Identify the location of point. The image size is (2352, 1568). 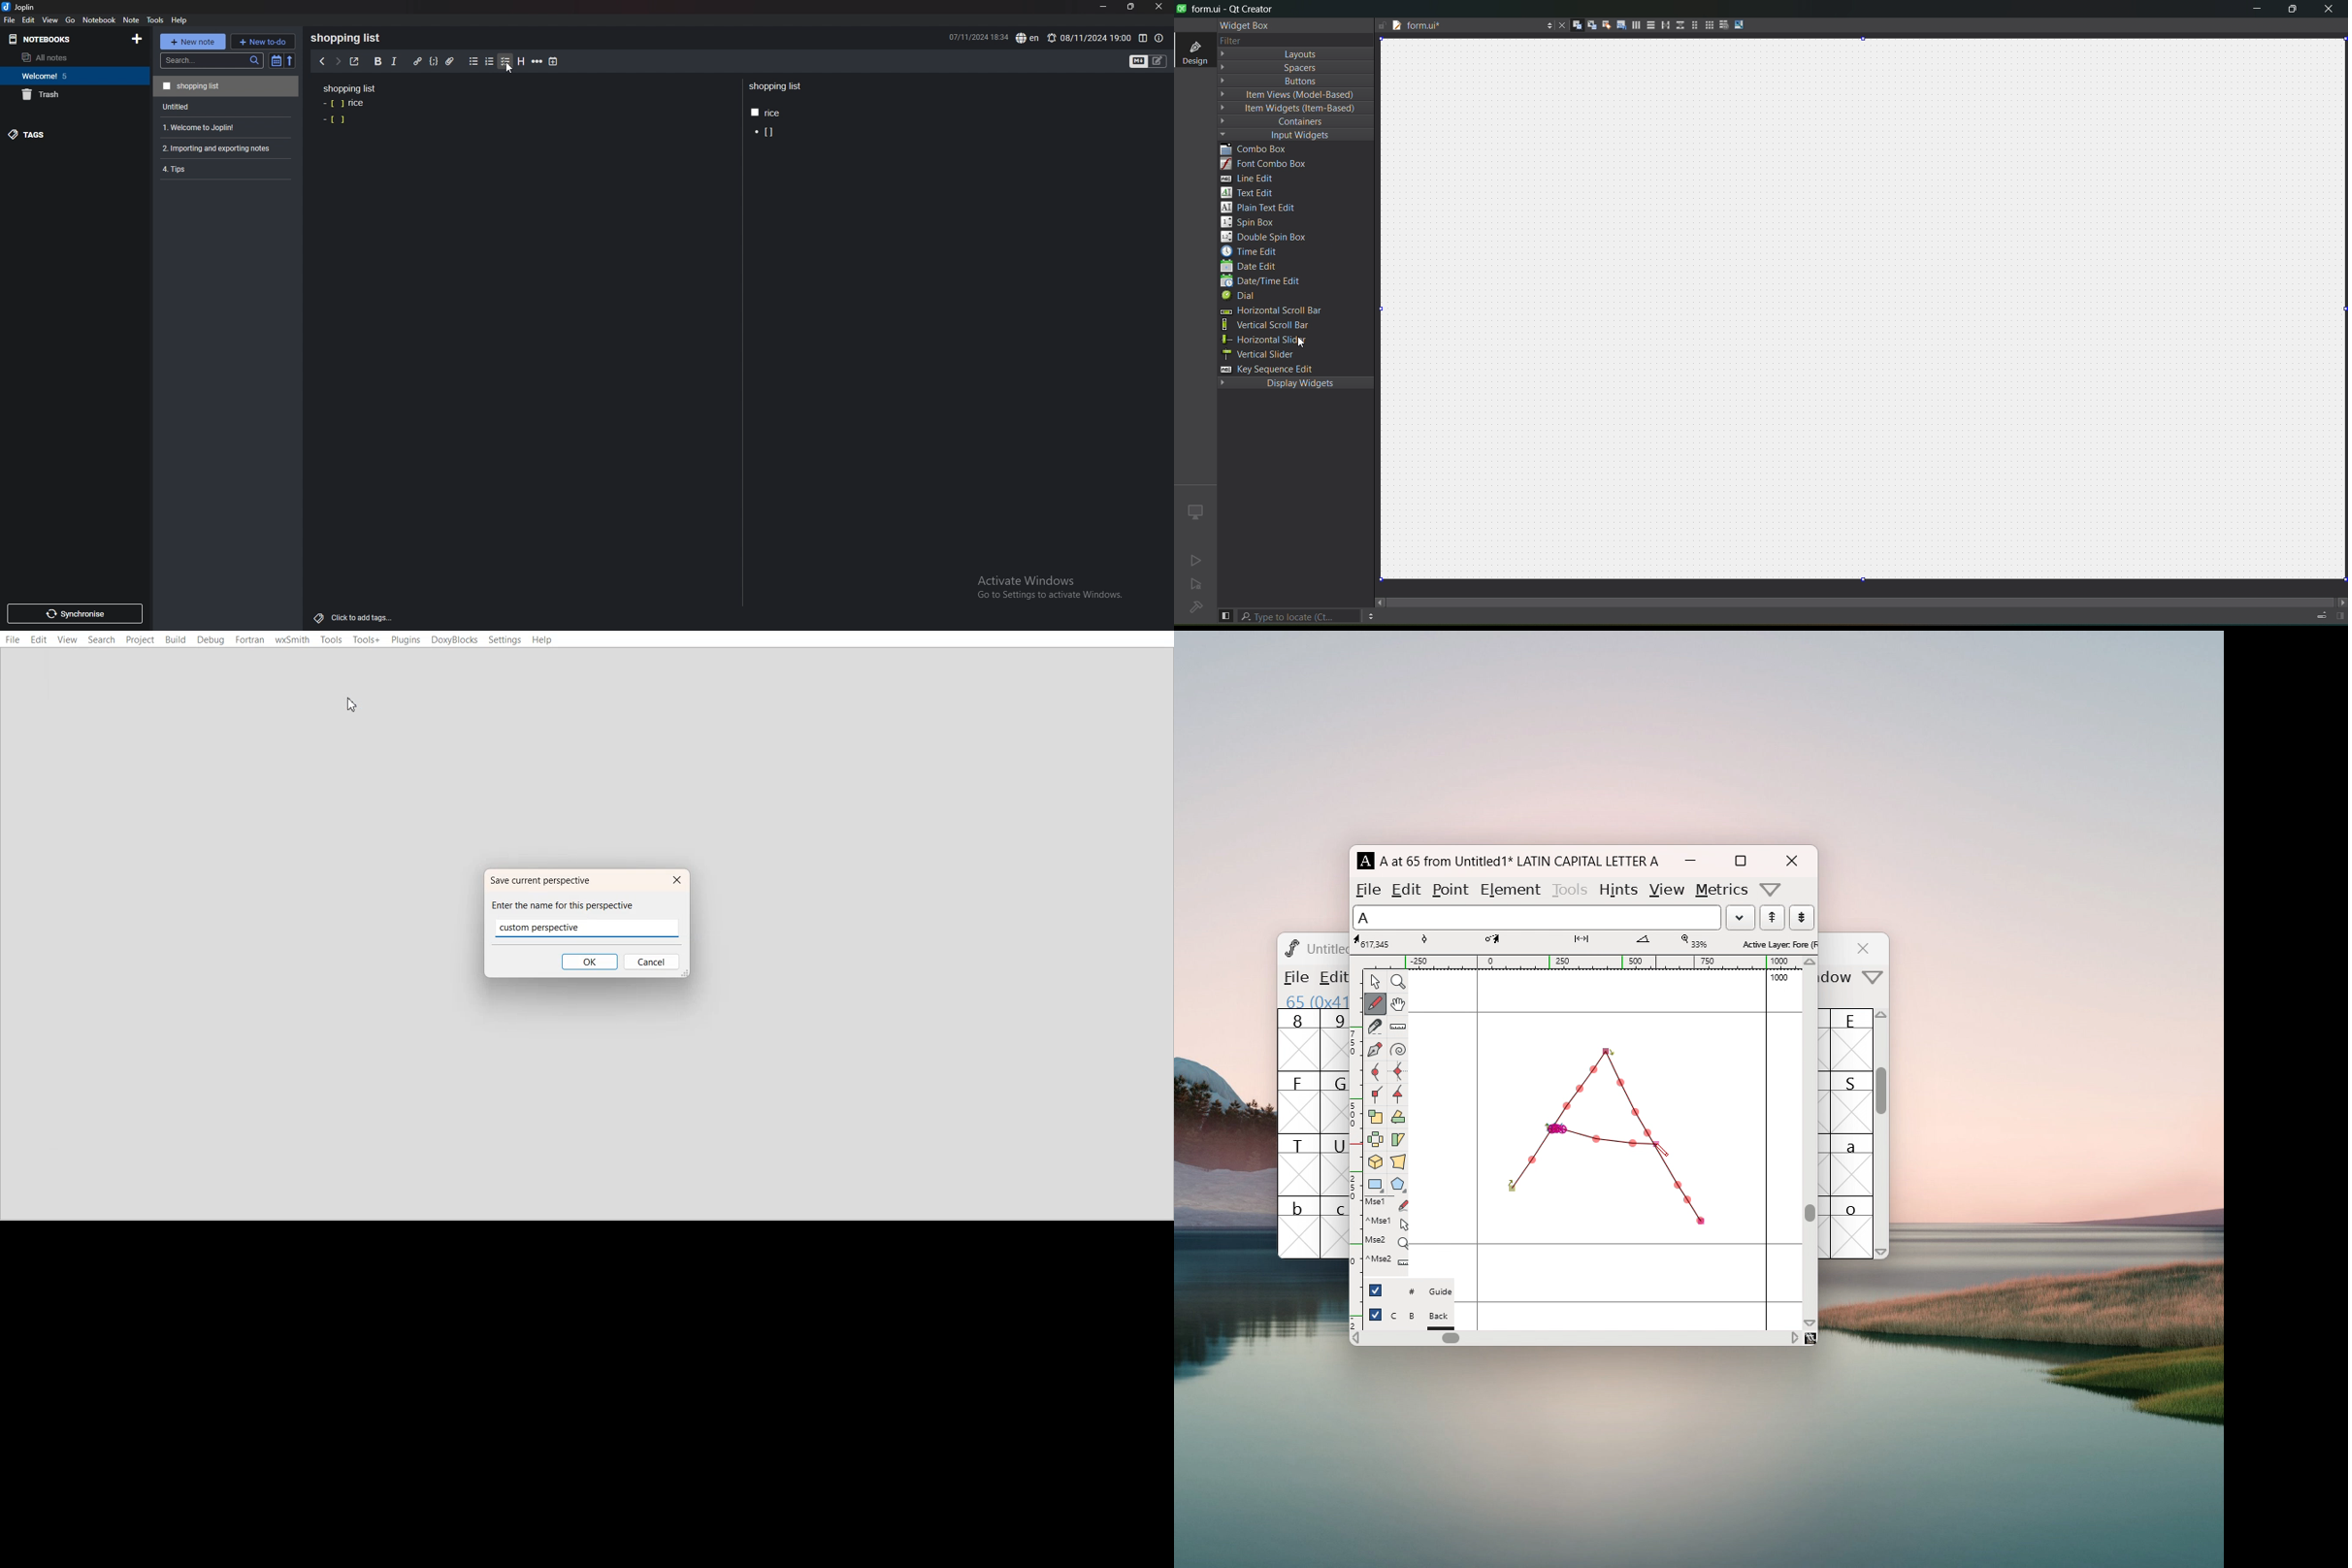
(1453, 889).